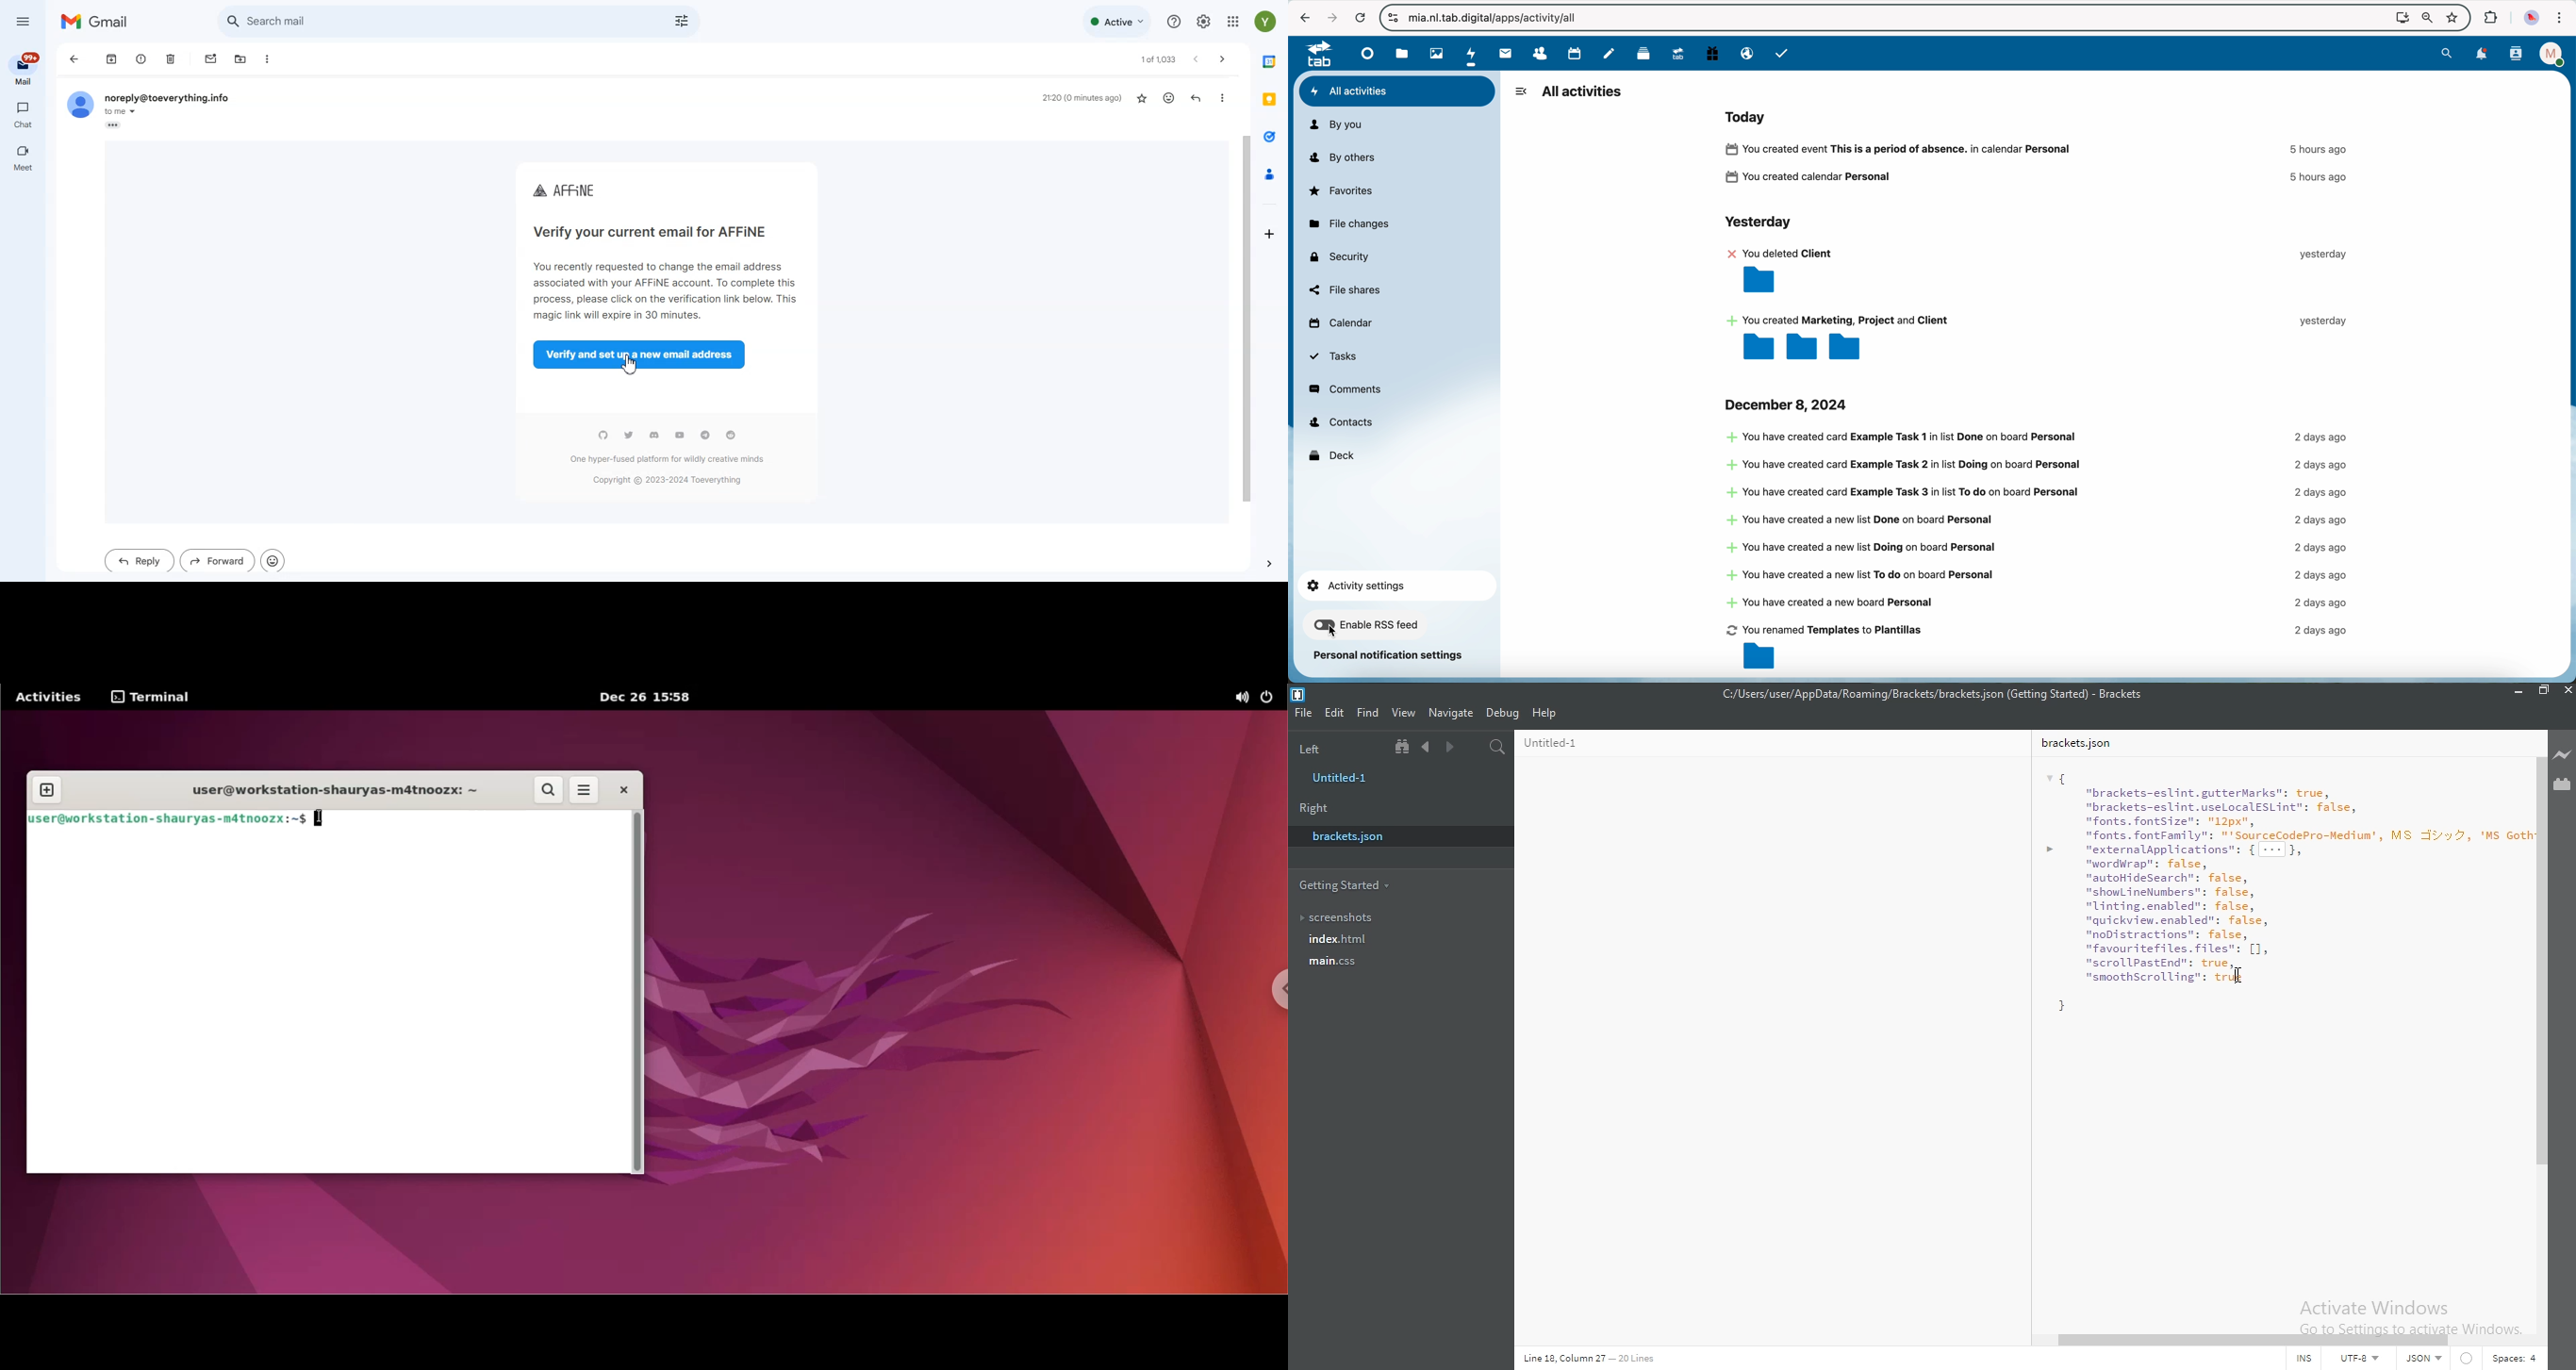 The width and height of the screenshot is (2576, 1372). What do you see at coordinates (2482, 55) in the screenshot?
I see `notifications` at bounding box center [2482, 55].